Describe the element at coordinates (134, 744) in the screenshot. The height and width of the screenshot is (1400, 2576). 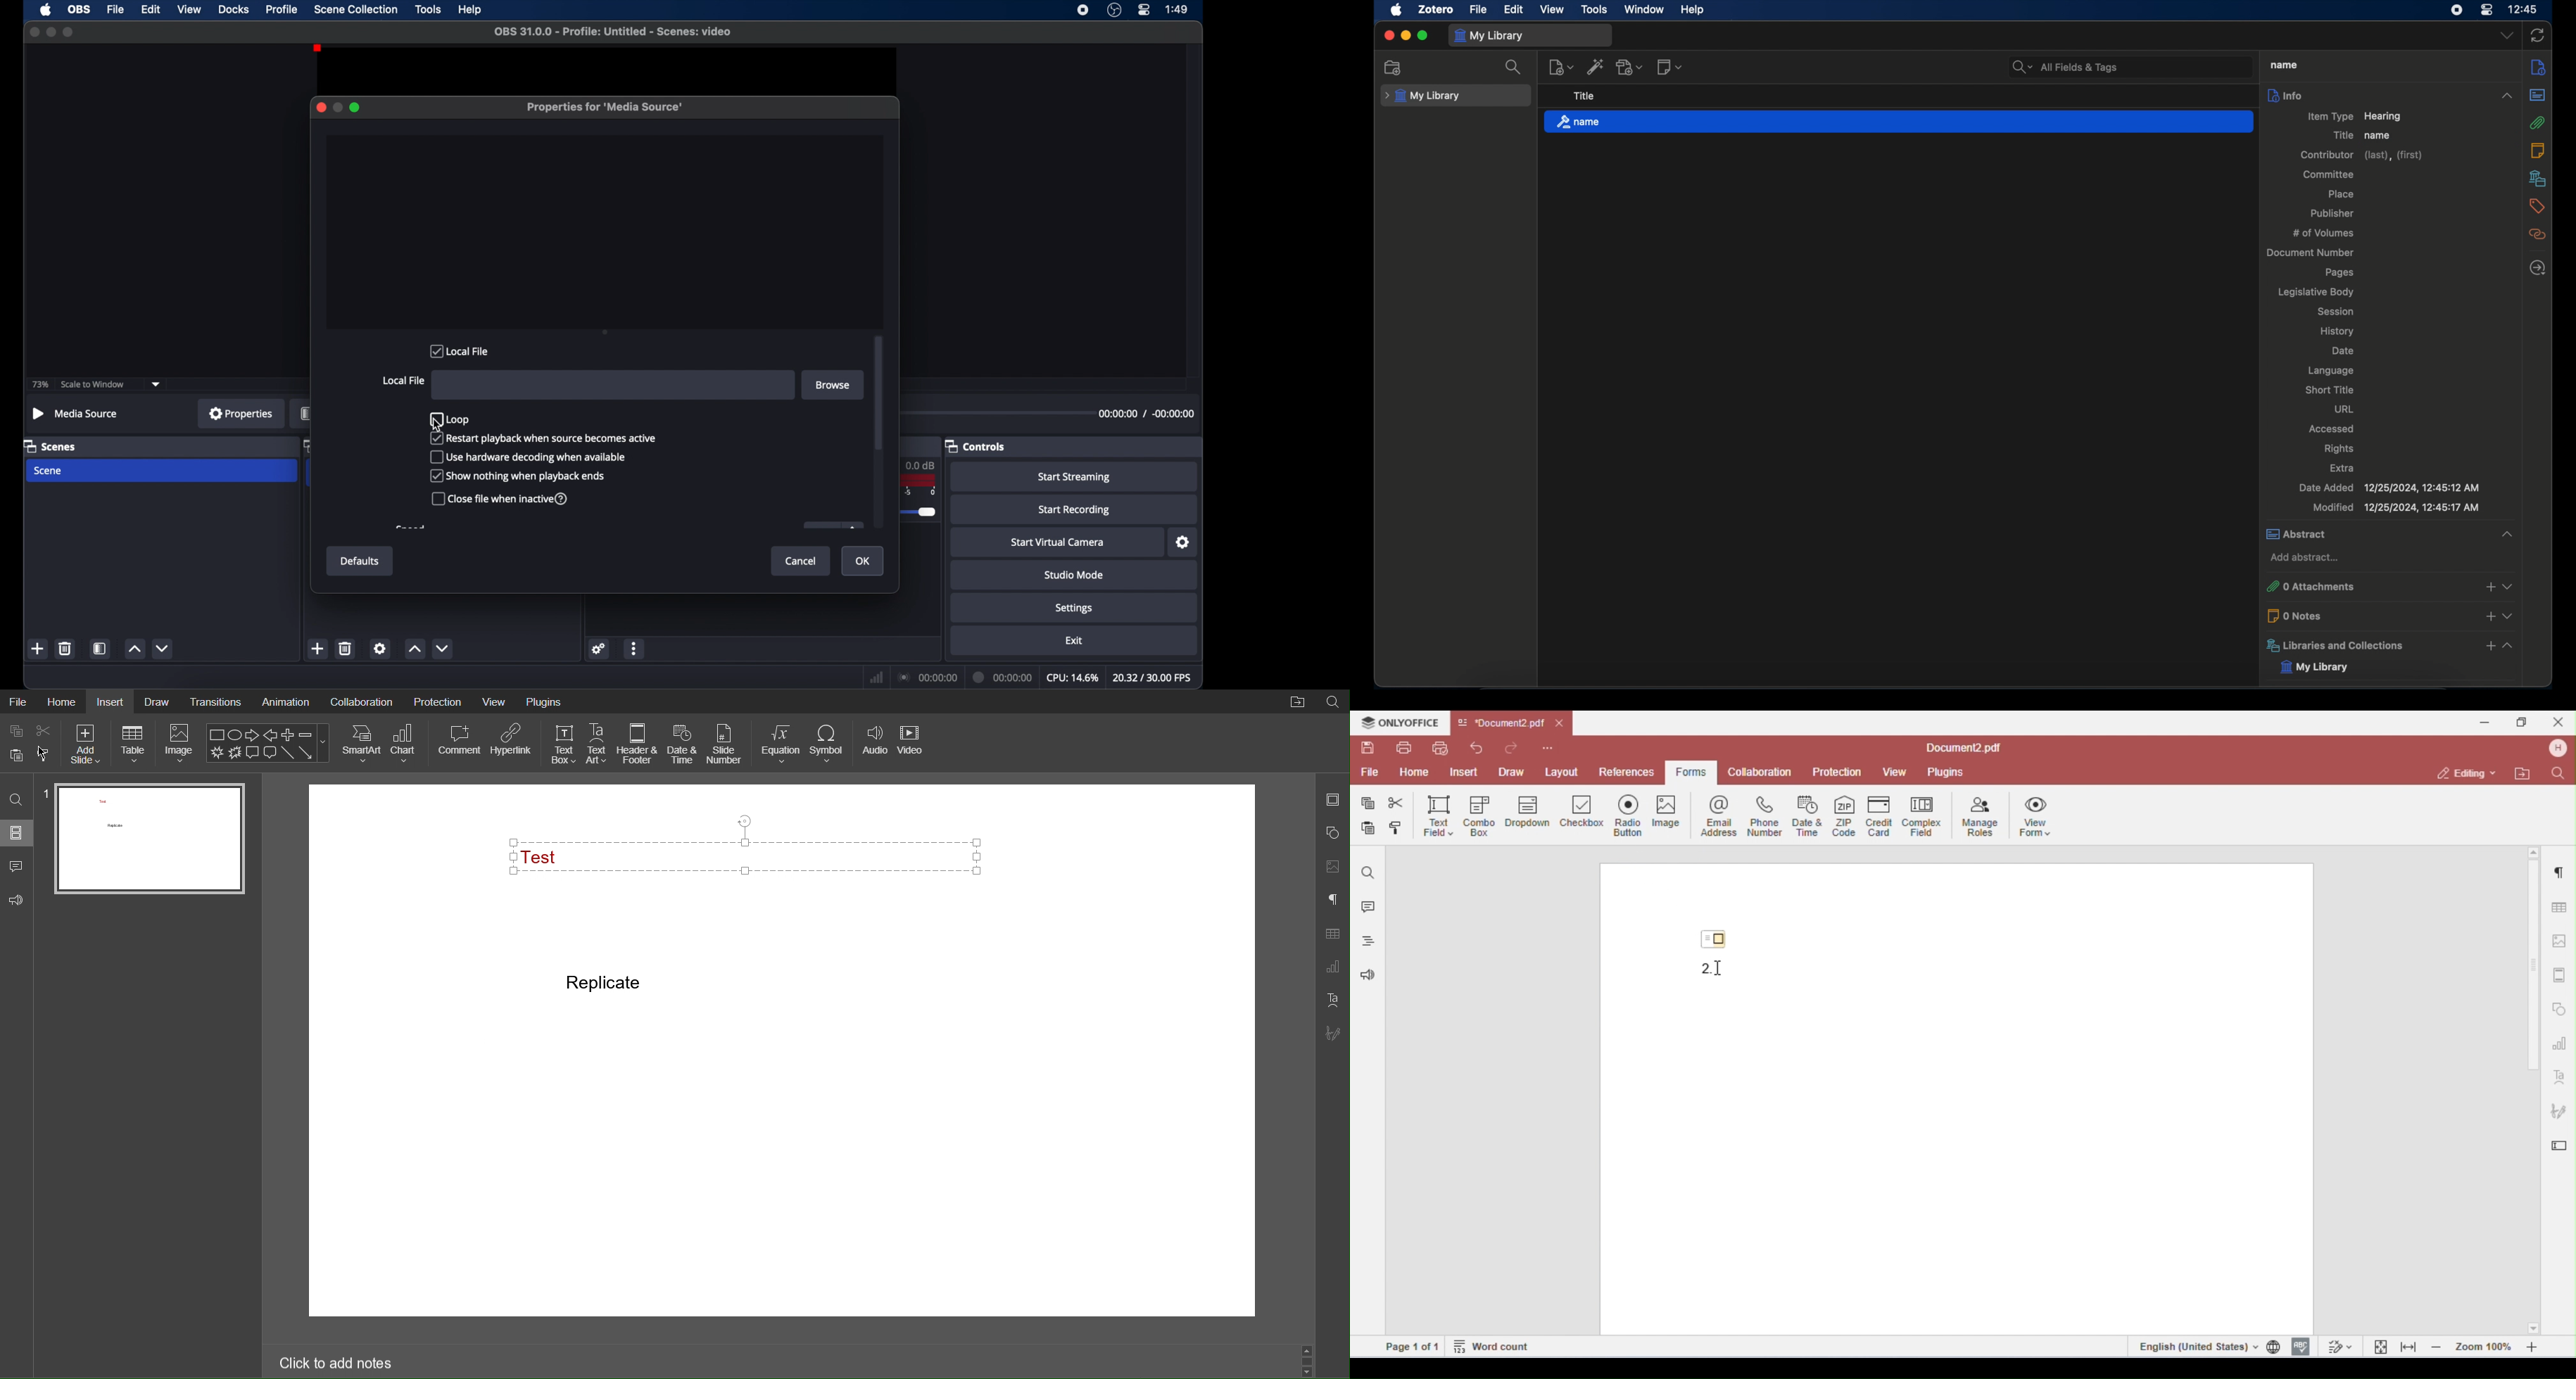
I see `Table` at that location.